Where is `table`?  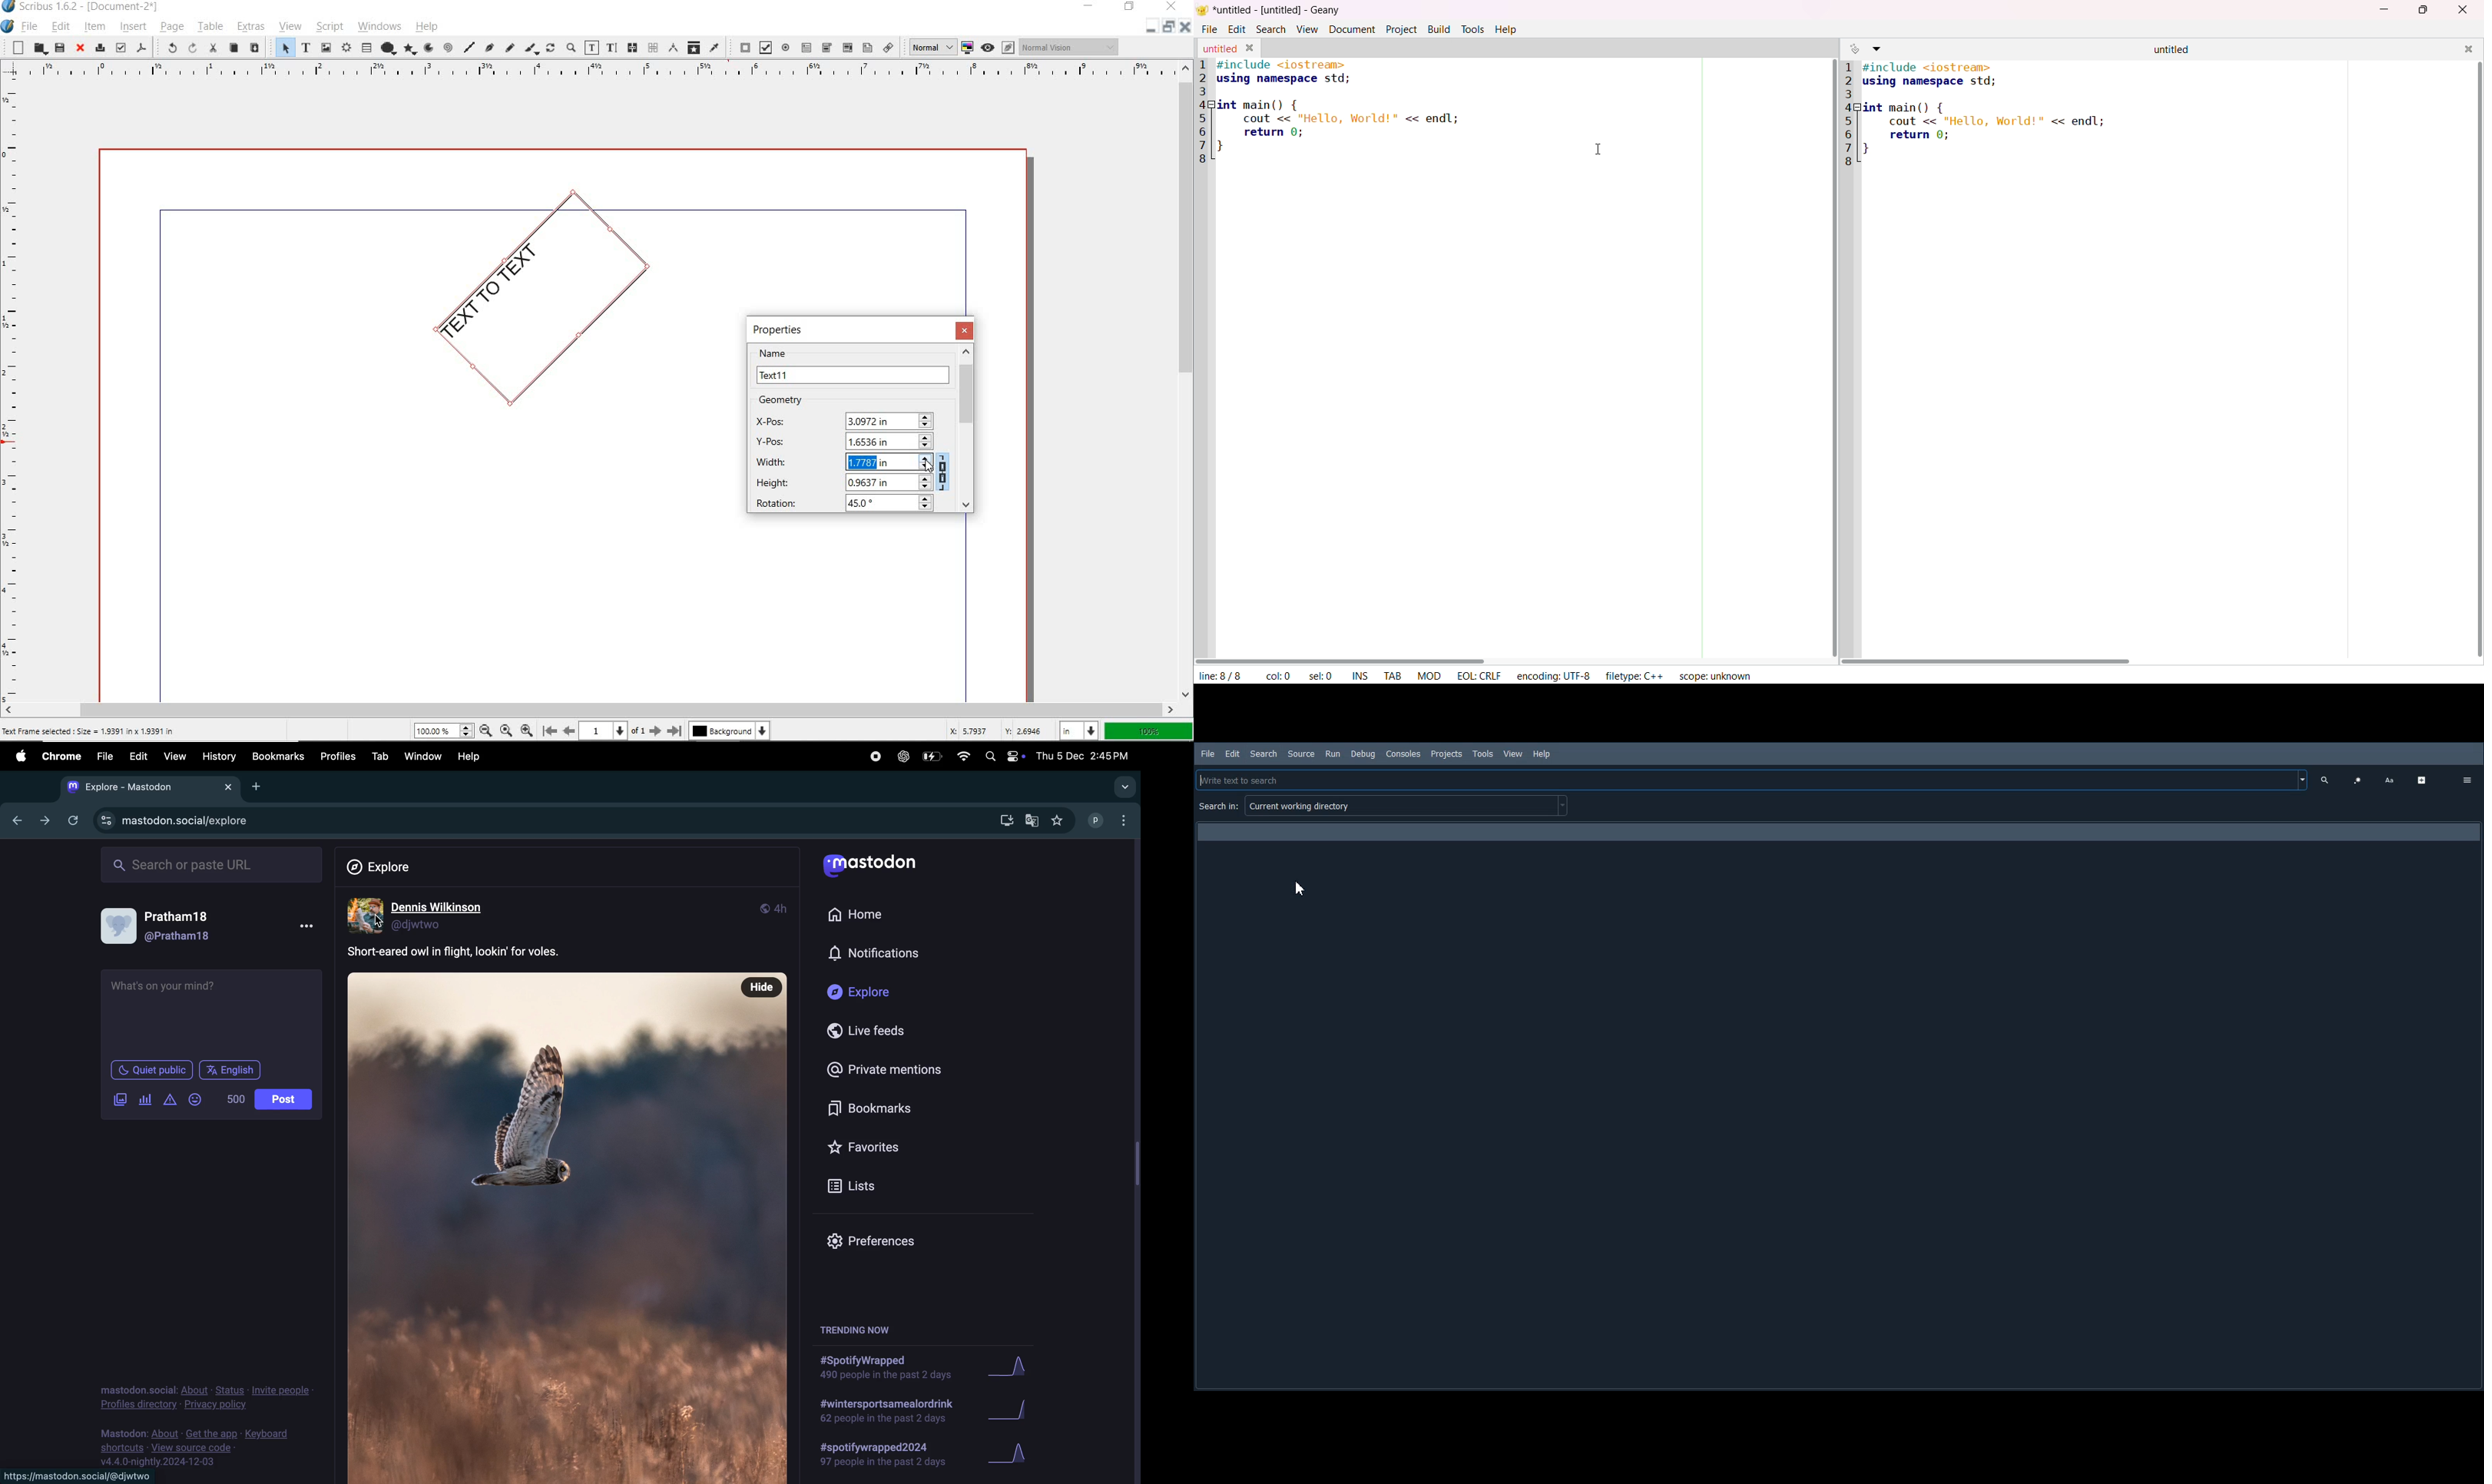
table is located at coordinates (366, 48).